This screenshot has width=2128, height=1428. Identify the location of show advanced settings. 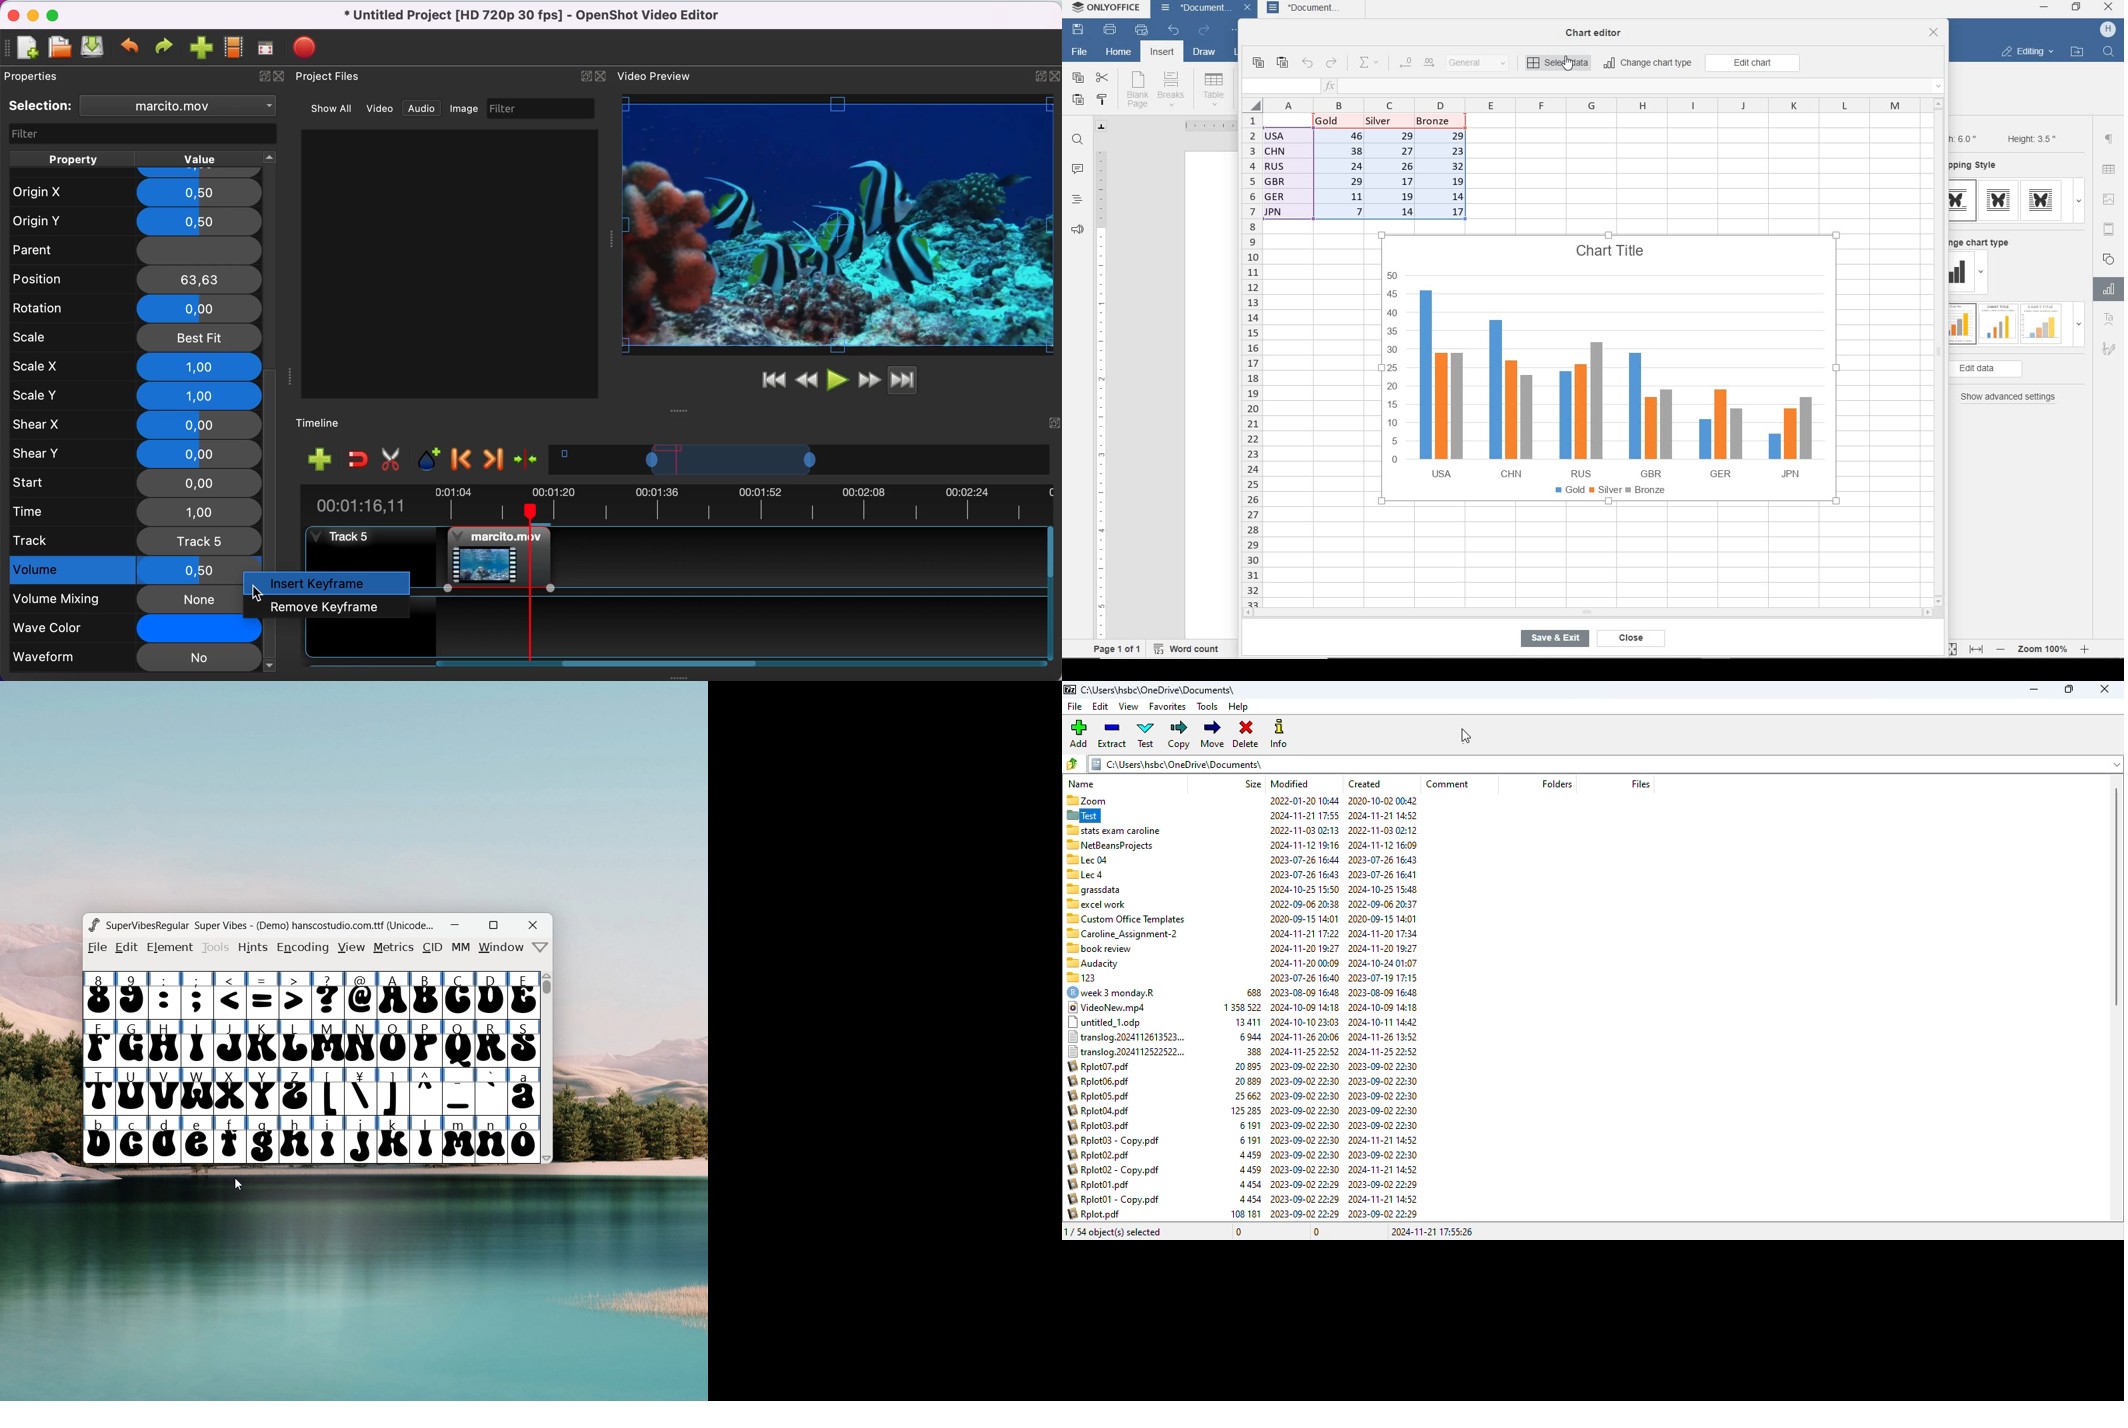
(2011, 398).